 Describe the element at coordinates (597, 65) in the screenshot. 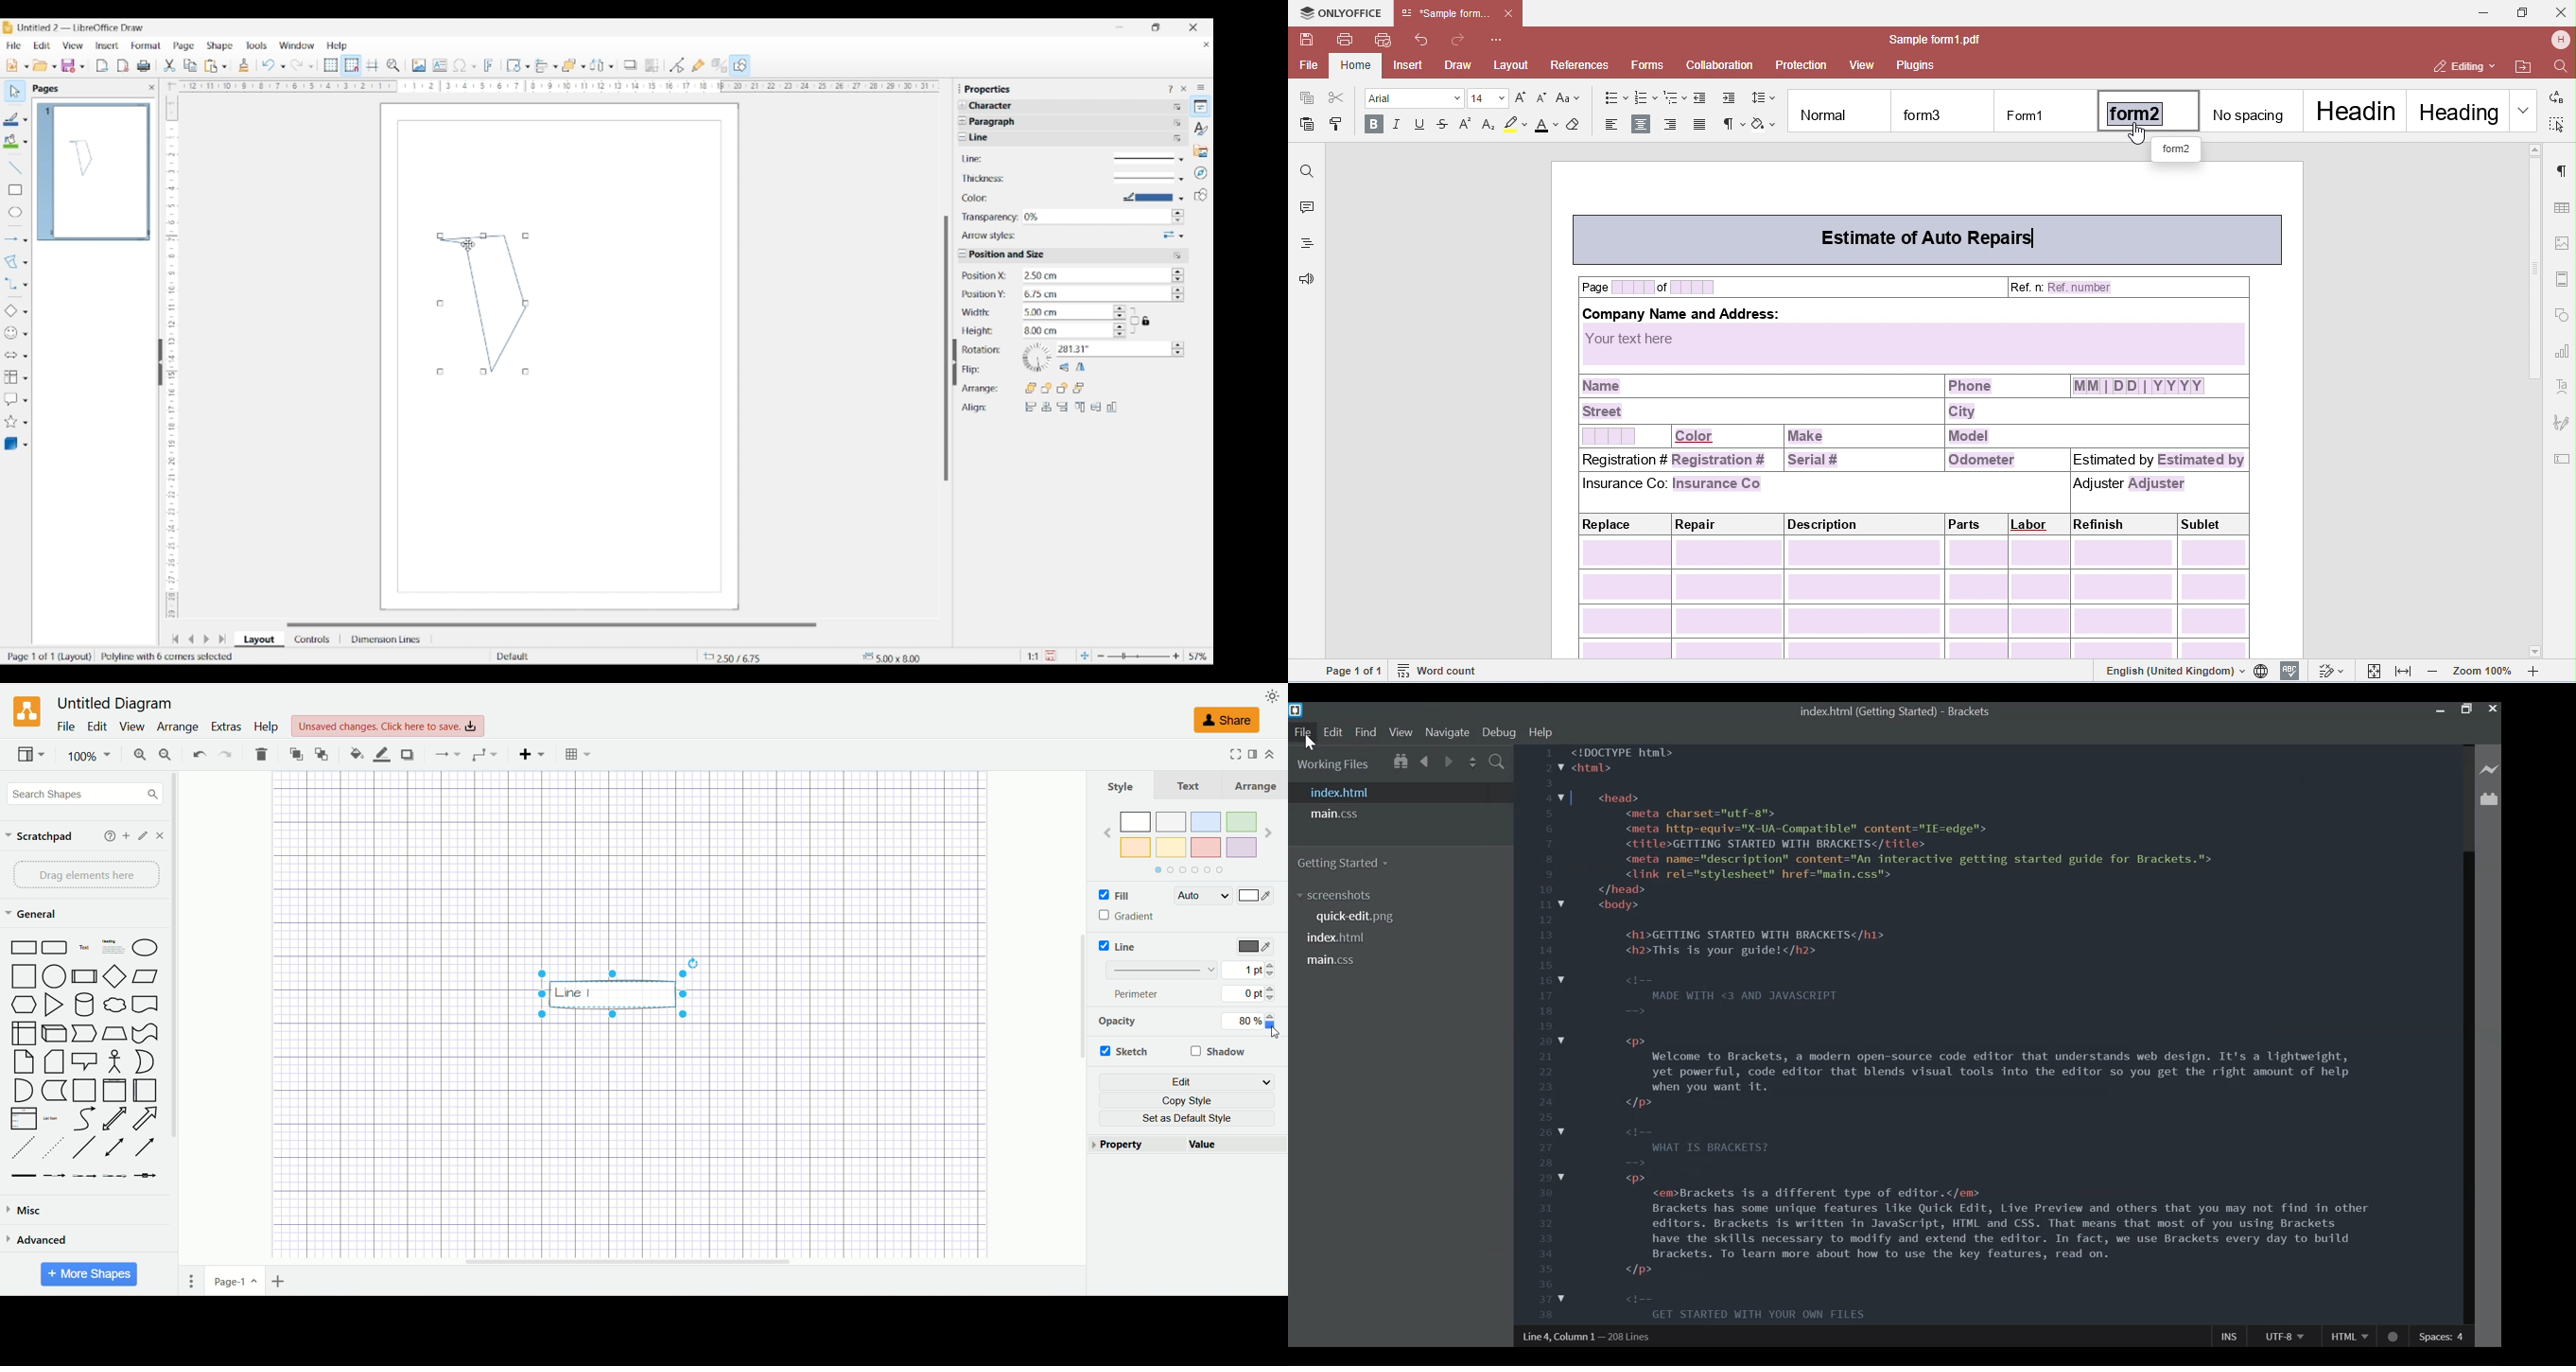

I see `Chosen select object to distribute` at that location.